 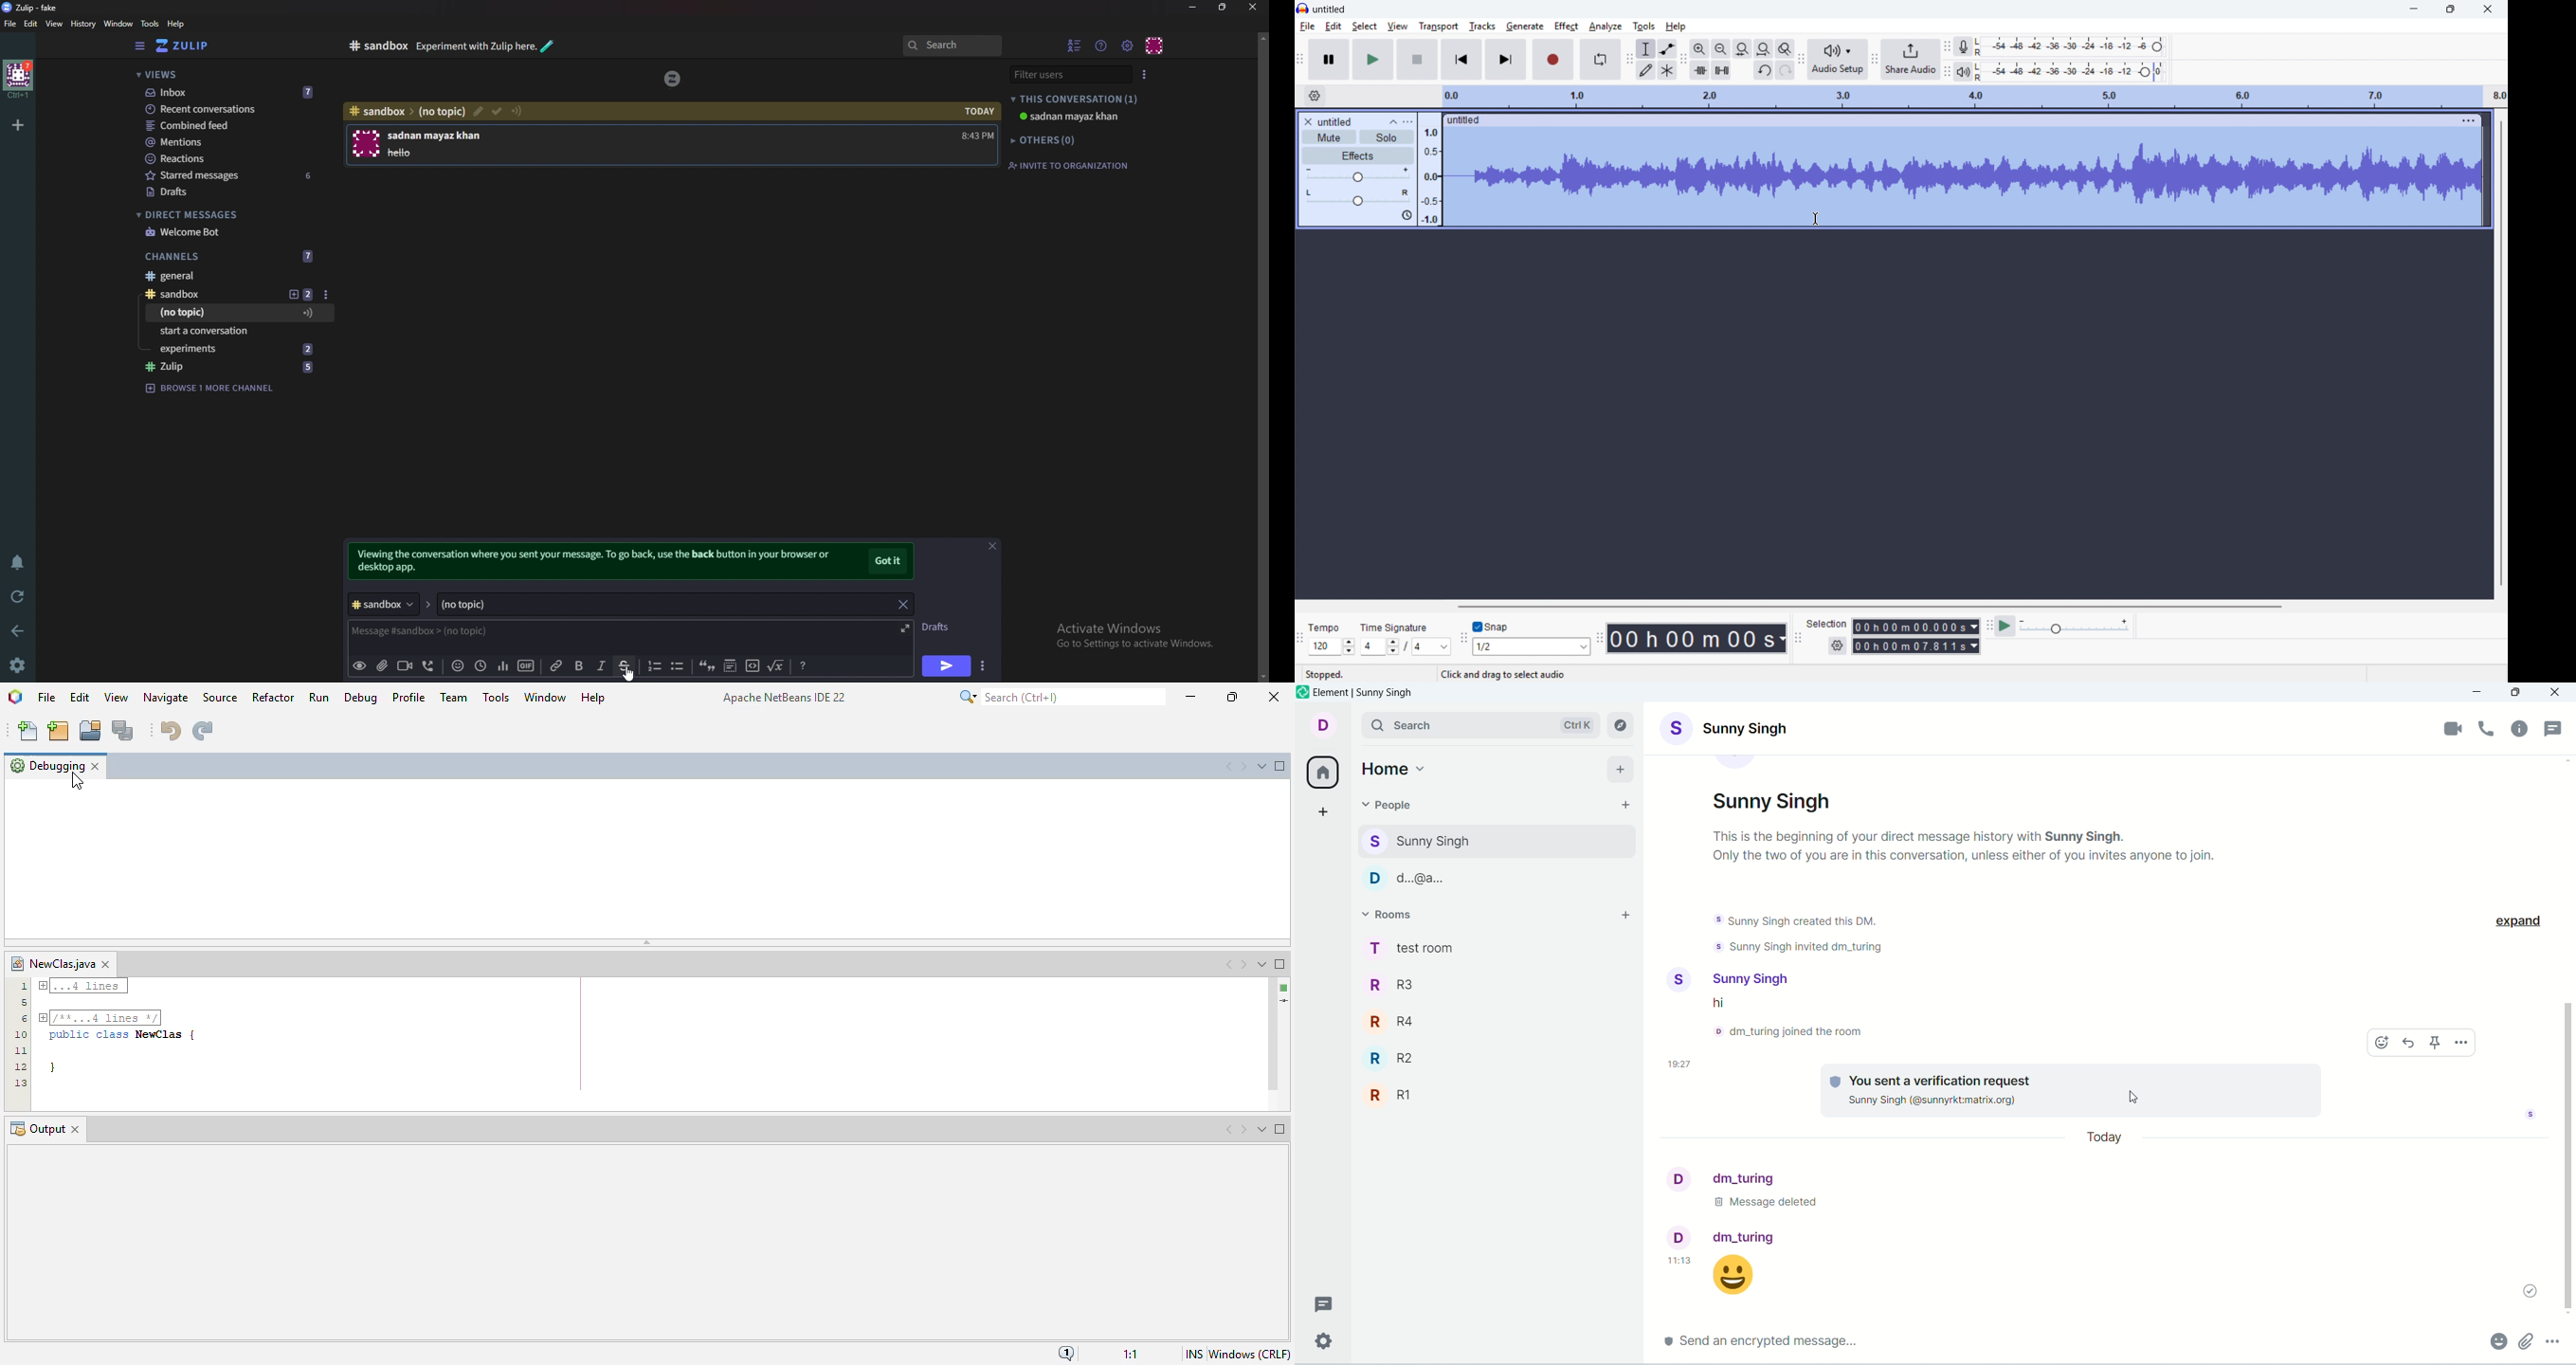 I want to click on add file, so click(x=382, y=667).